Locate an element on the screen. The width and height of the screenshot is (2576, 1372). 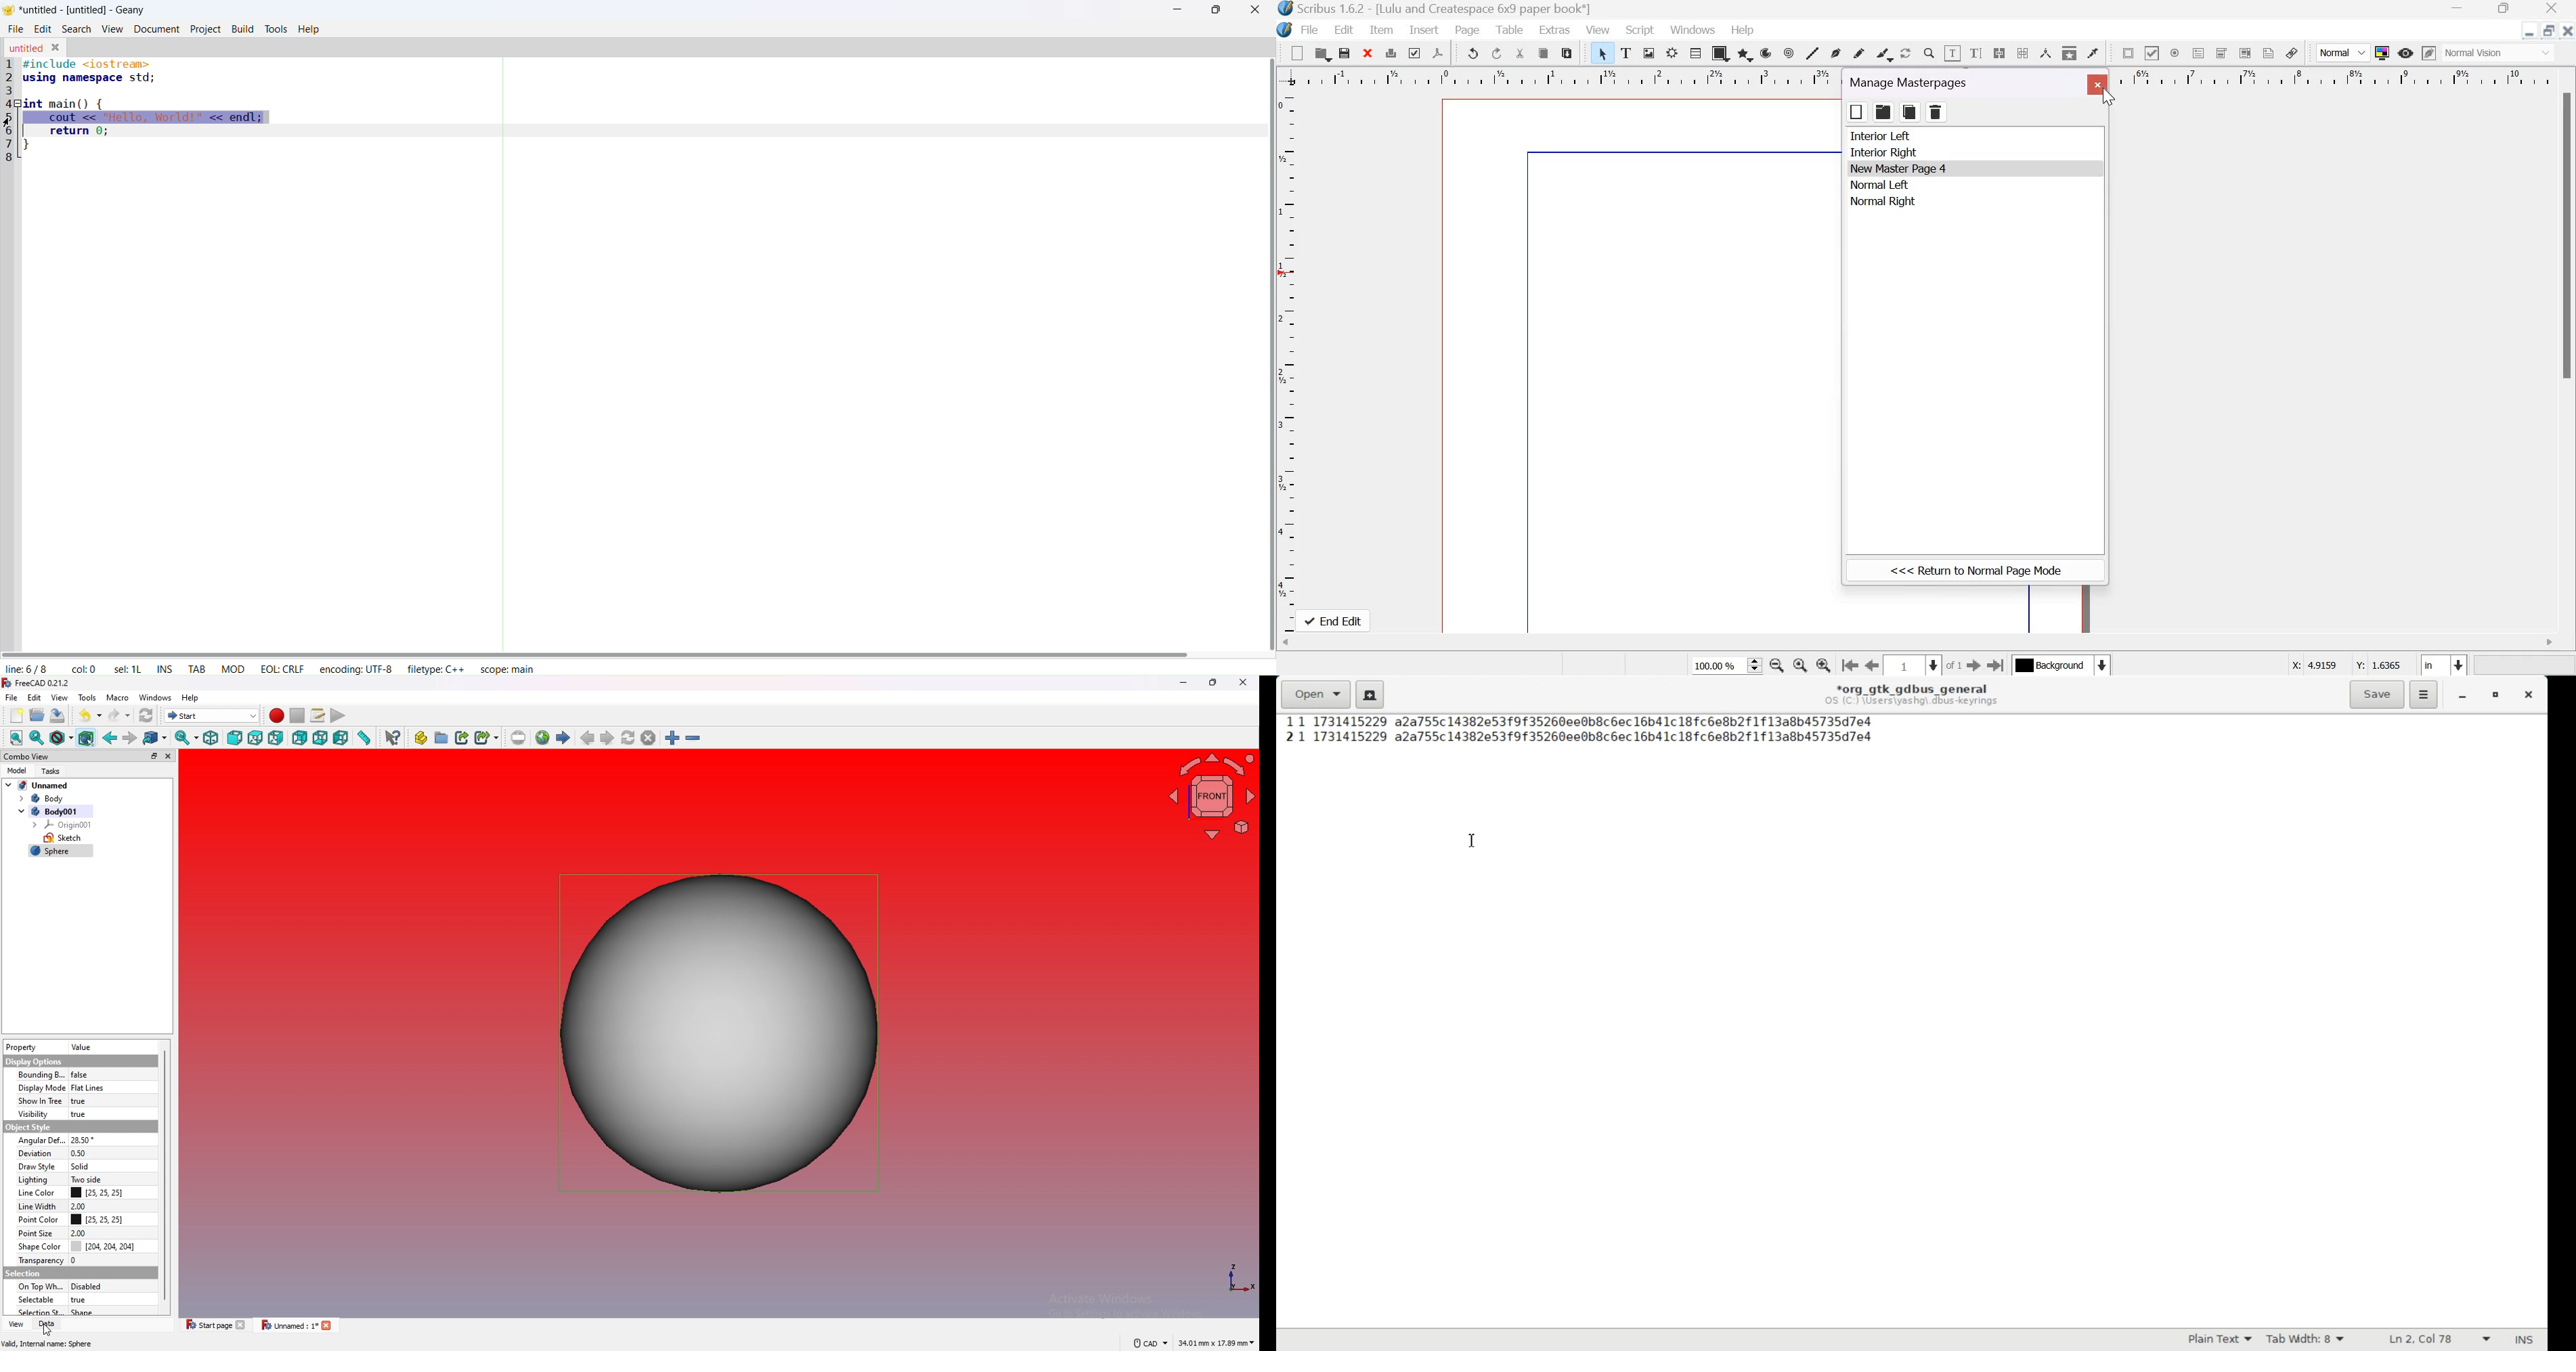
resize is located at coordinates (2550, 30).